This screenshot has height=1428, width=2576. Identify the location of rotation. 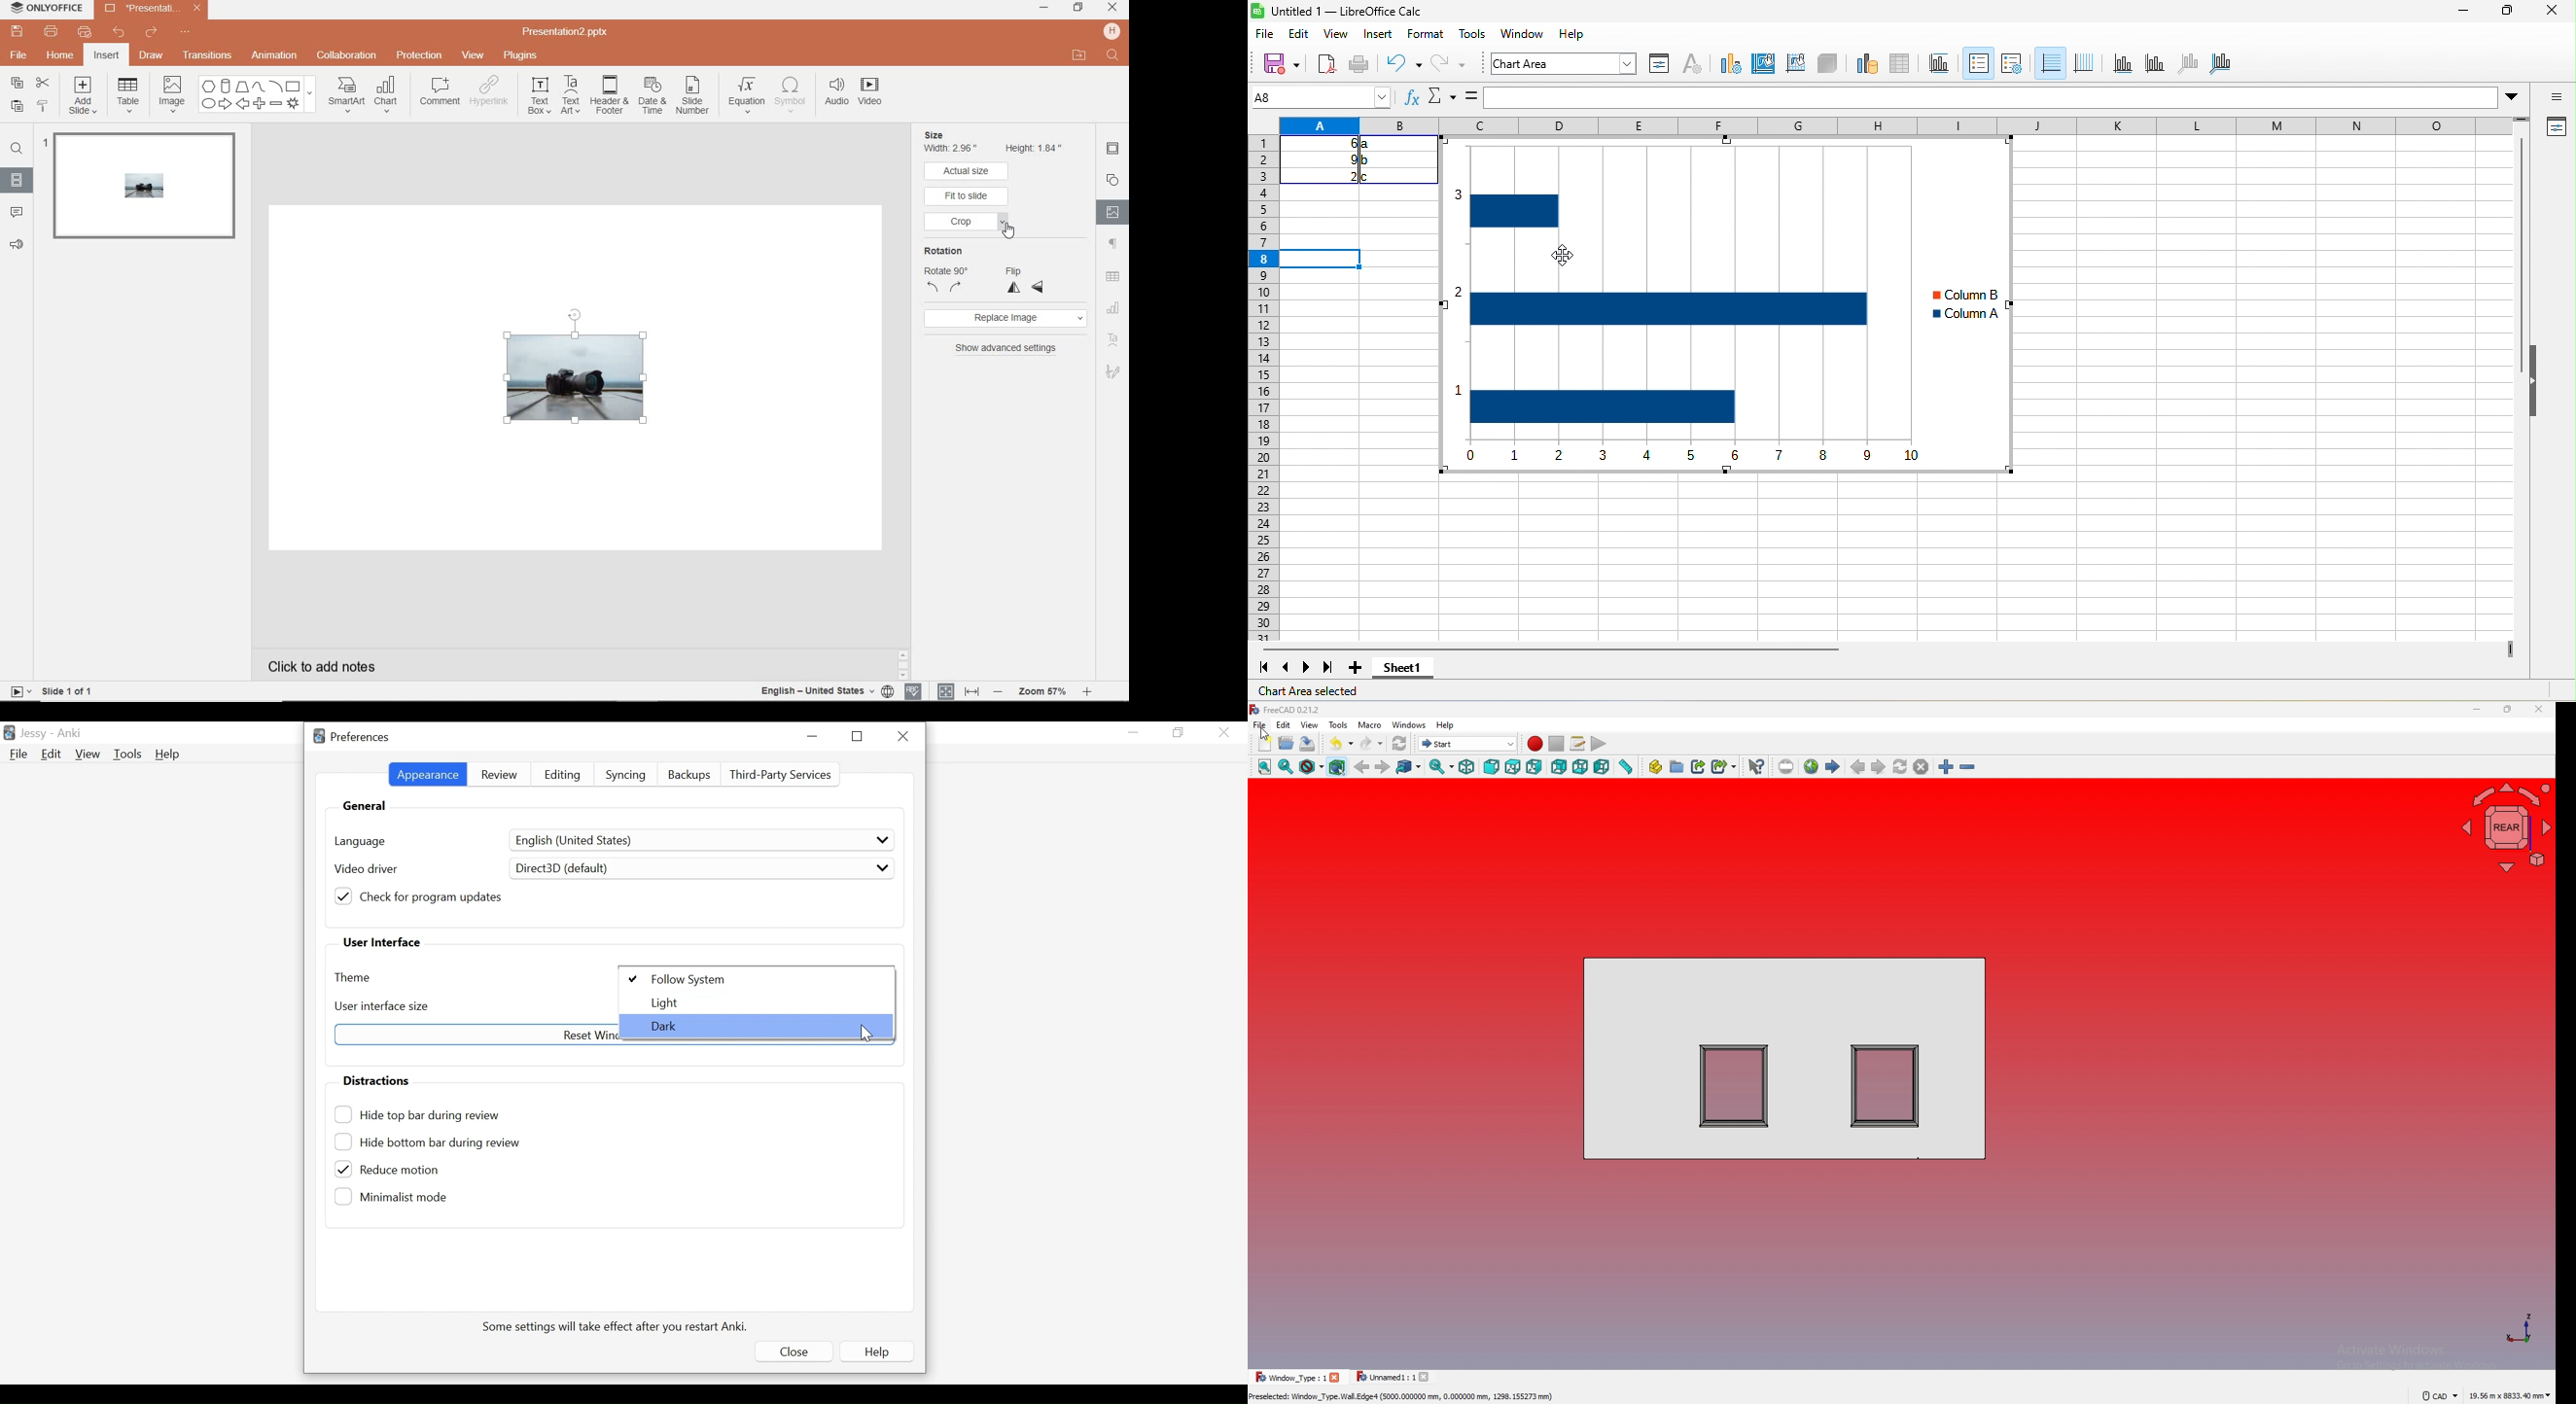
(944, 269).